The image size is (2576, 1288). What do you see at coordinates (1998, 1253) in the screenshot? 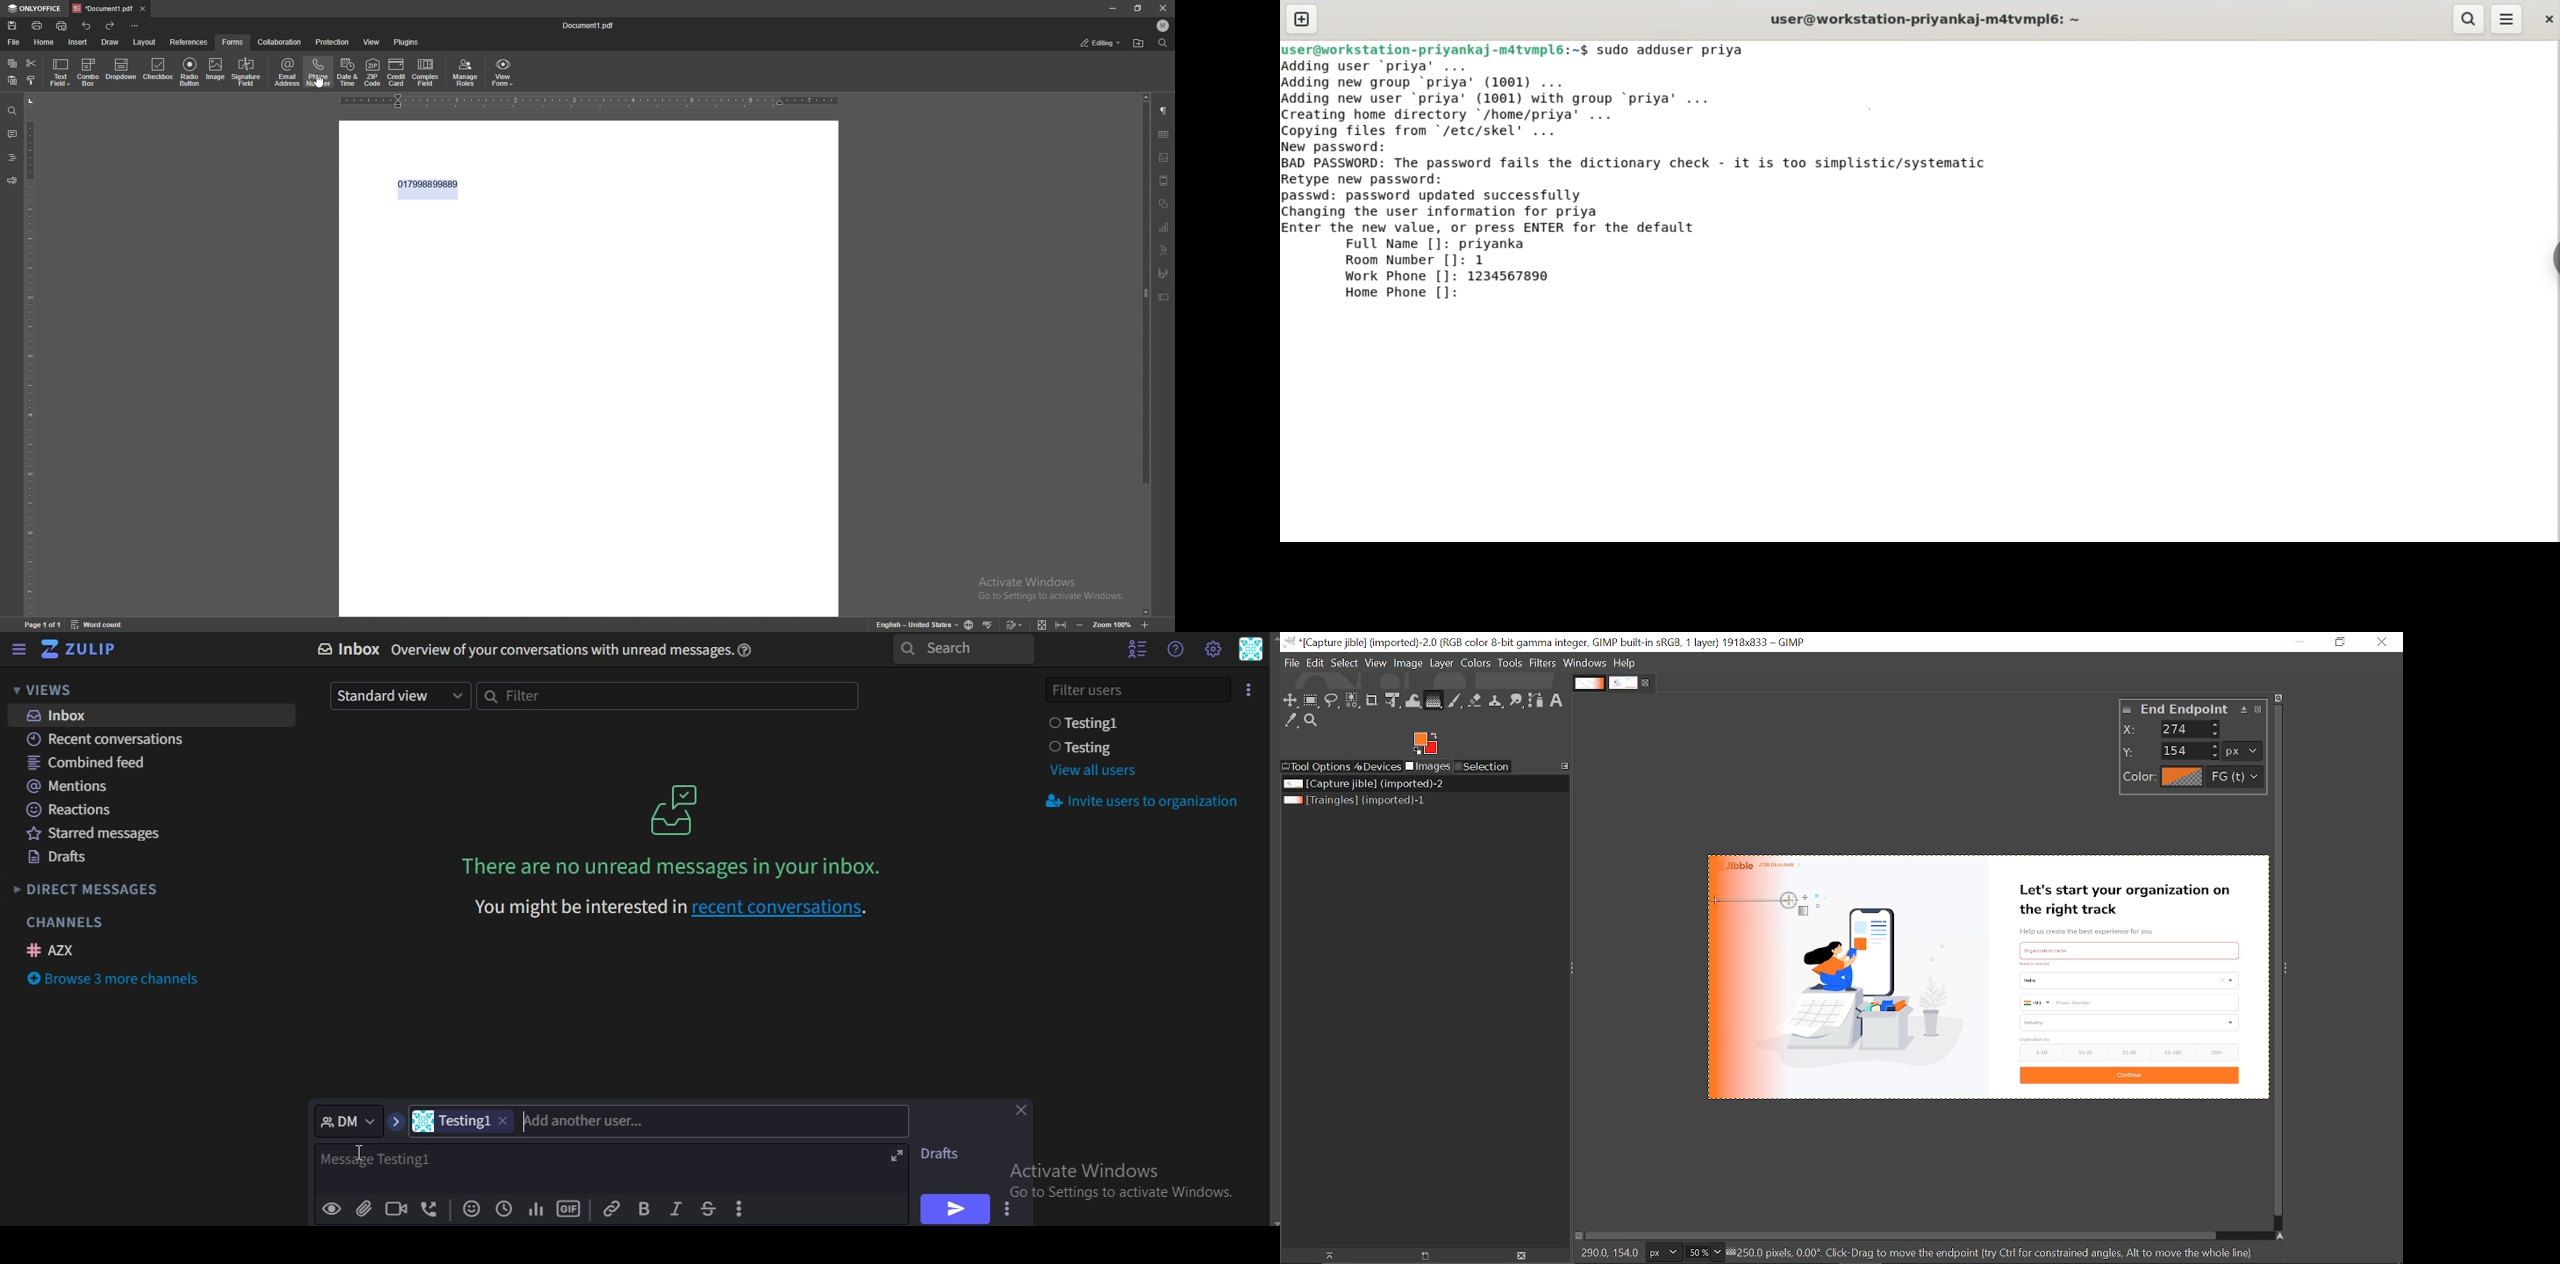
I see `250.0 pixels, 000", Click-Drag to move the endpoint (f` at bounding box center [1998, 1253].